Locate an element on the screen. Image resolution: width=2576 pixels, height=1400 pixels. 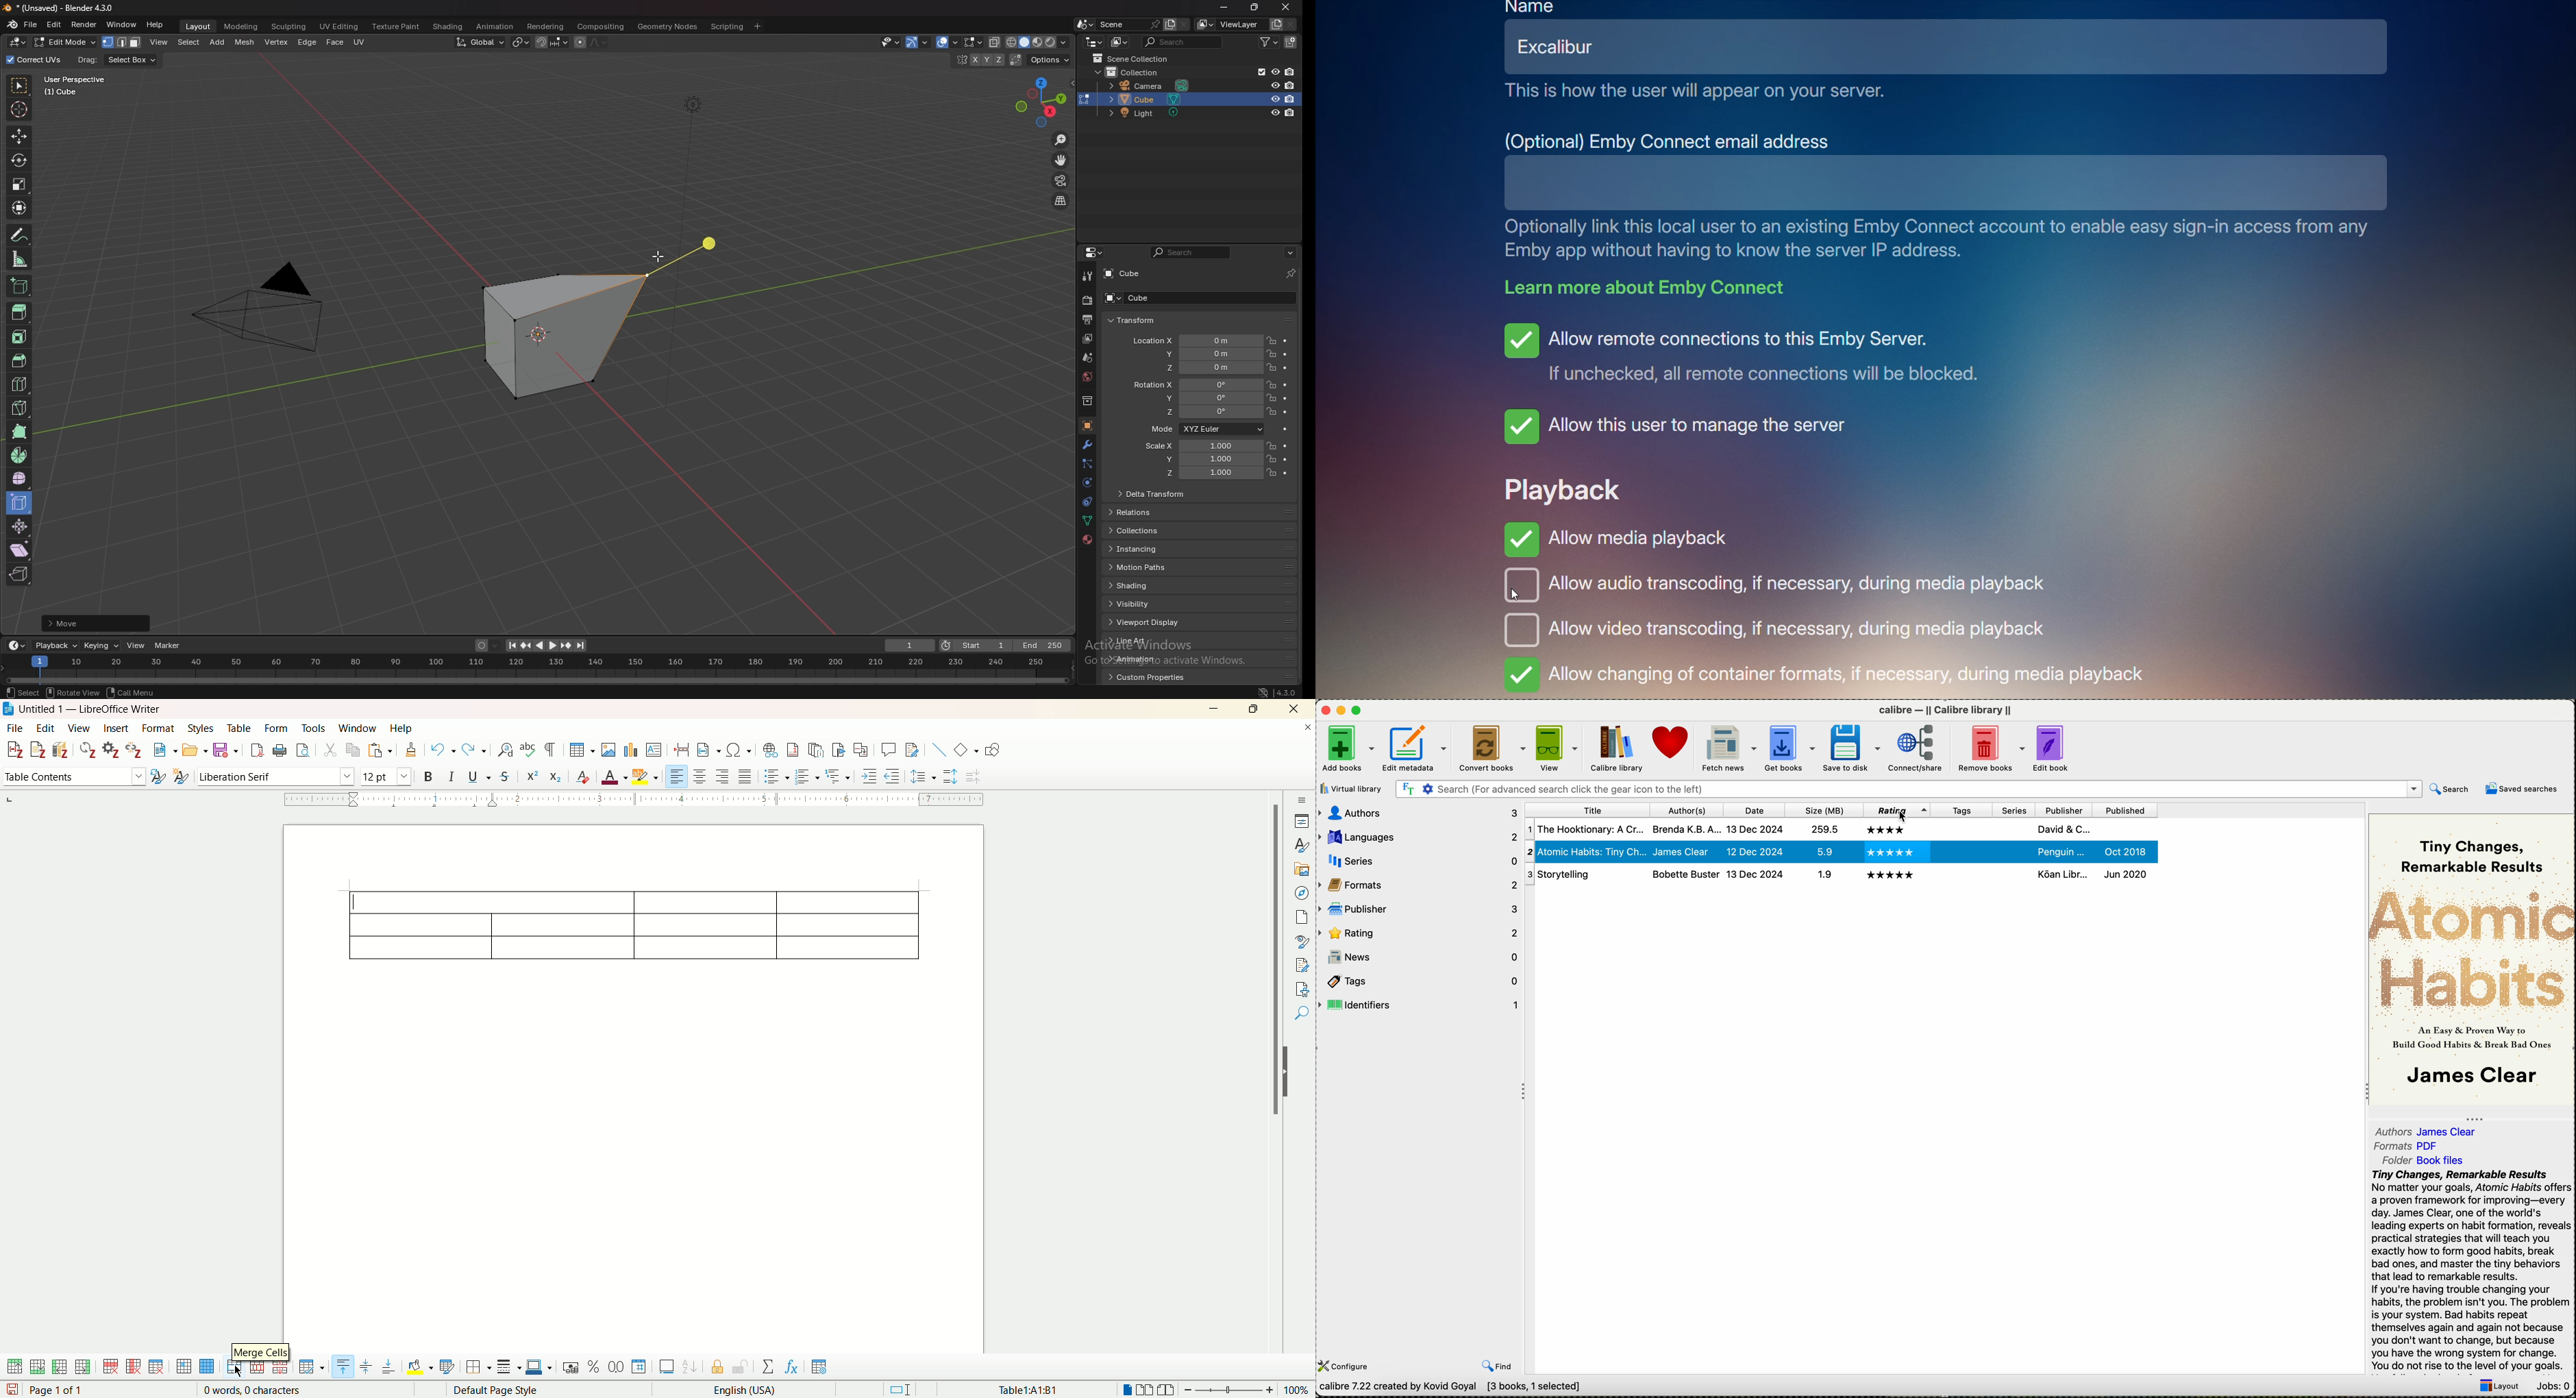
auto format is located at coordinates (447, 1367).